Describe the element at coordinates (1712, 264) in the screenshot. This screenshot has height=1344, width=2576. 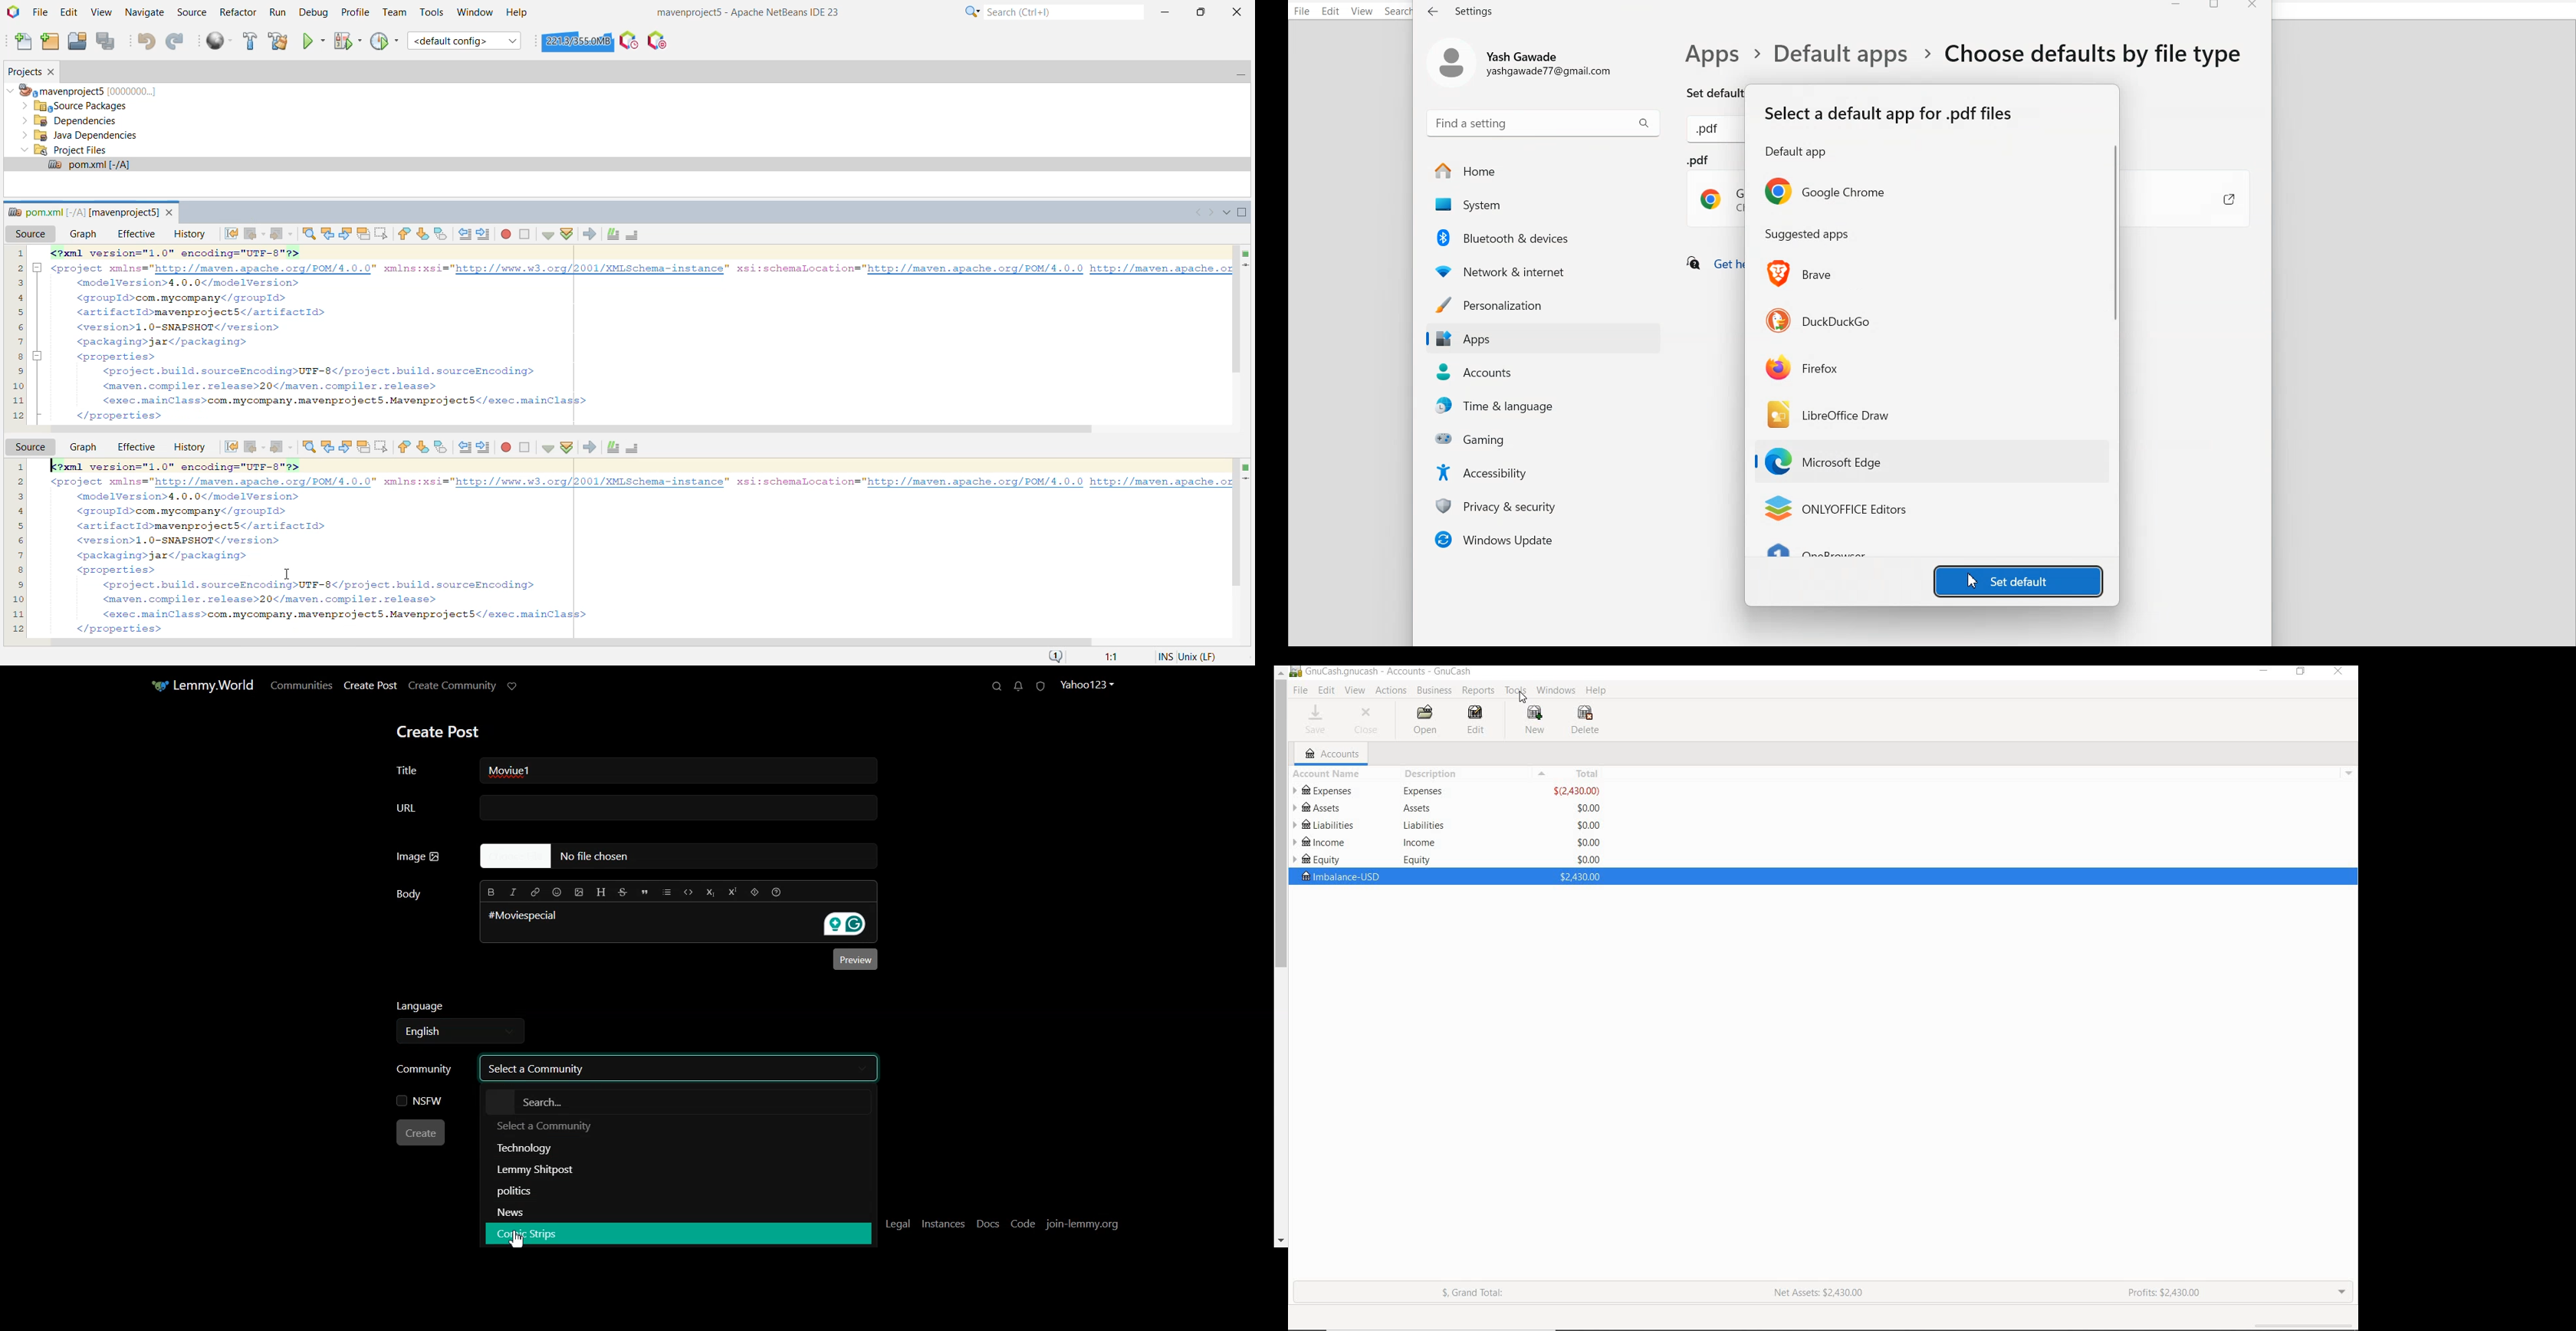
I see `Get help` at that location.